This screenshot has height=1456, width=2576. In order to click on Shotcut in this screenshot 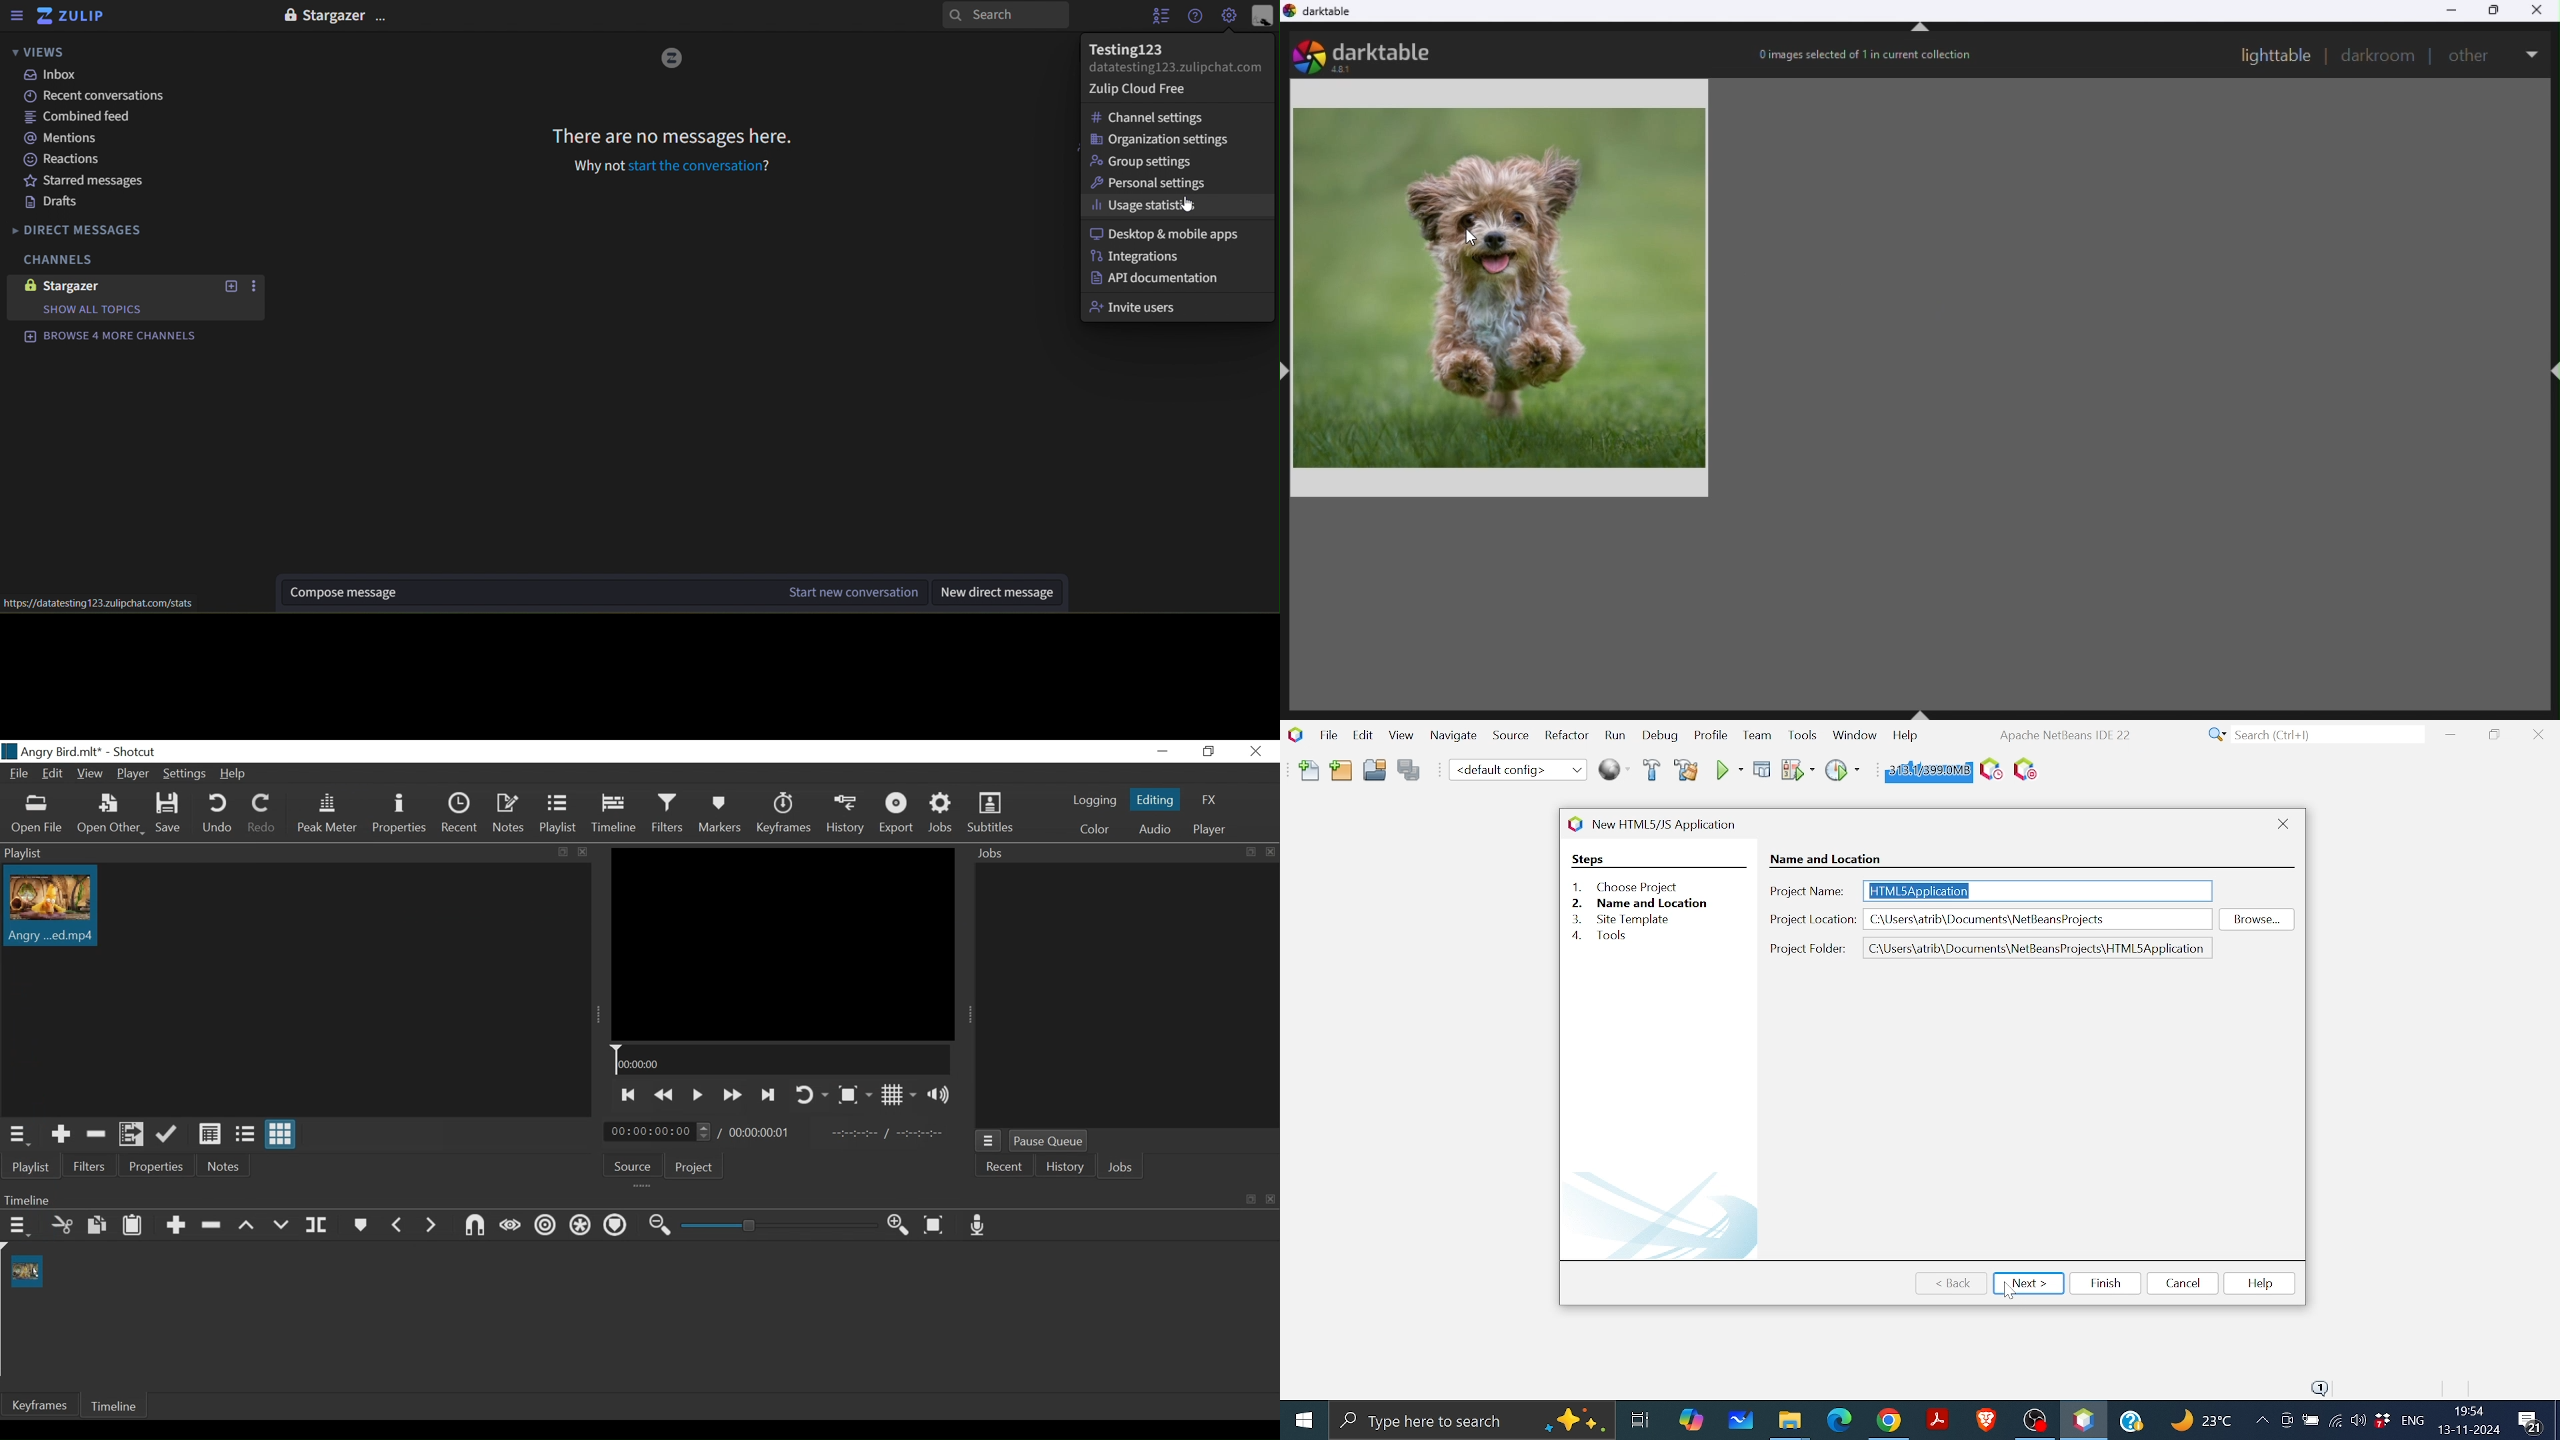, I will do `click(139, 752)`.